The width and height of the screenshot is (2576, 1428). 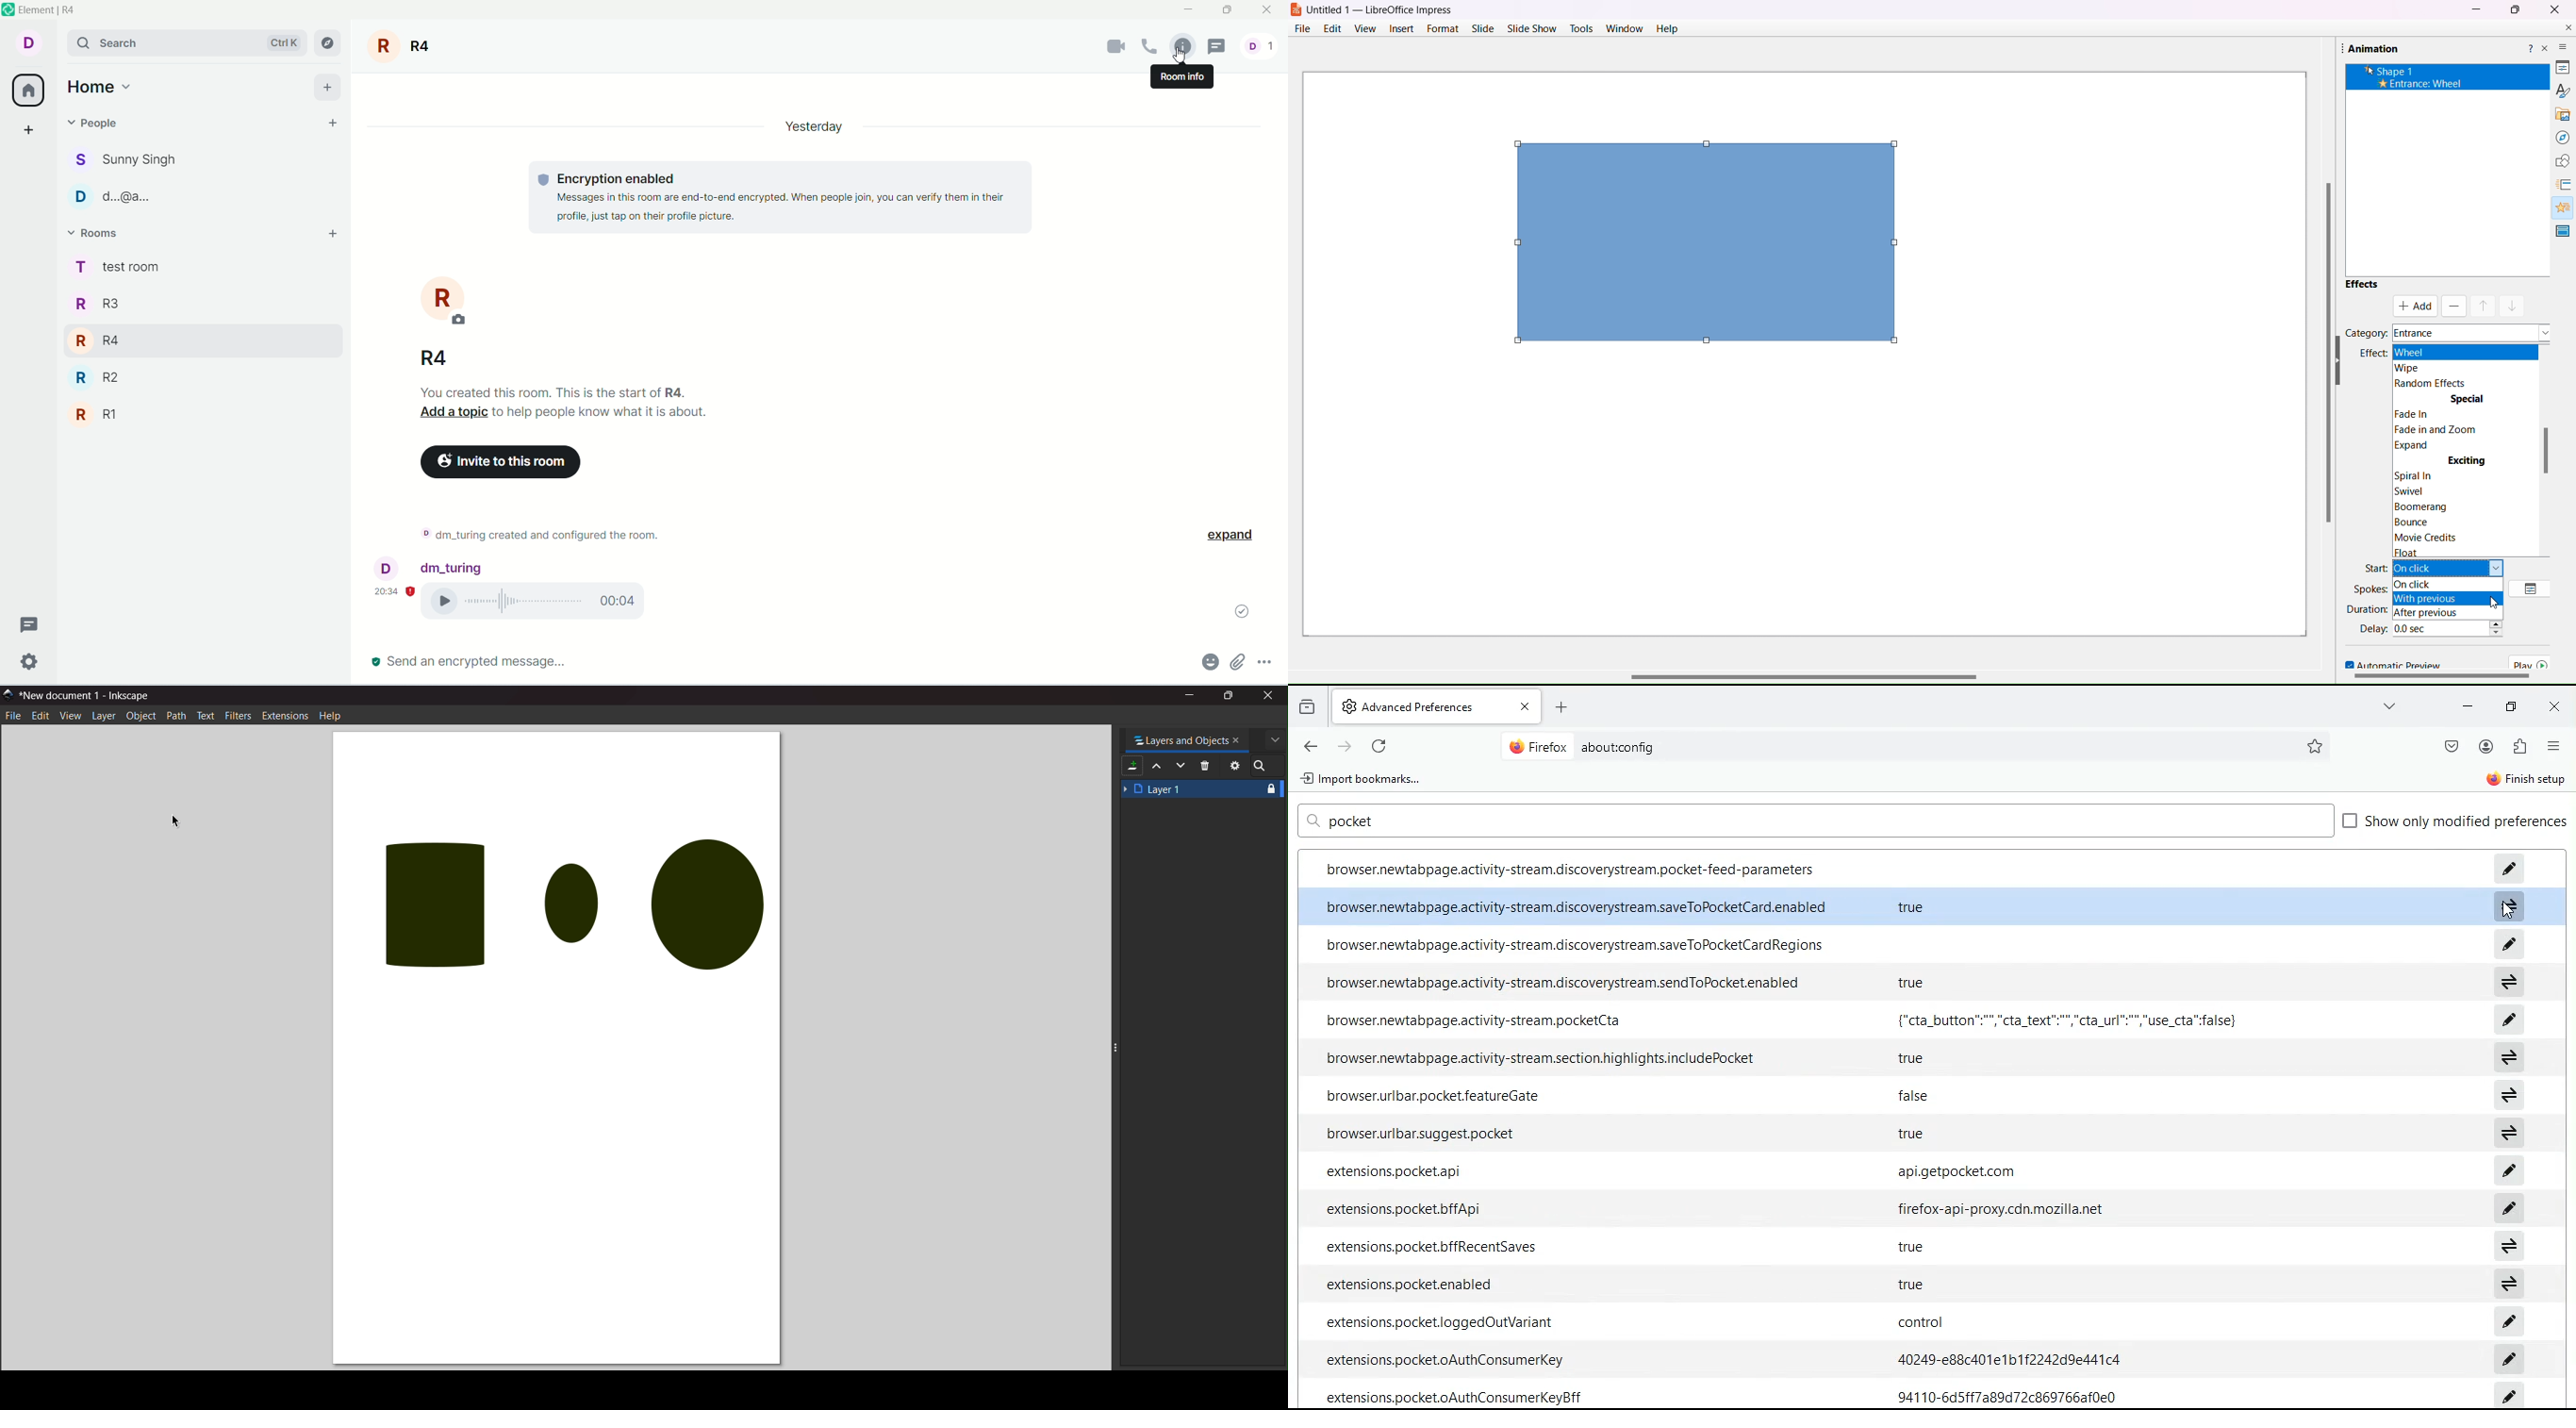 I want to click on true, so click(x=1919, y=908).